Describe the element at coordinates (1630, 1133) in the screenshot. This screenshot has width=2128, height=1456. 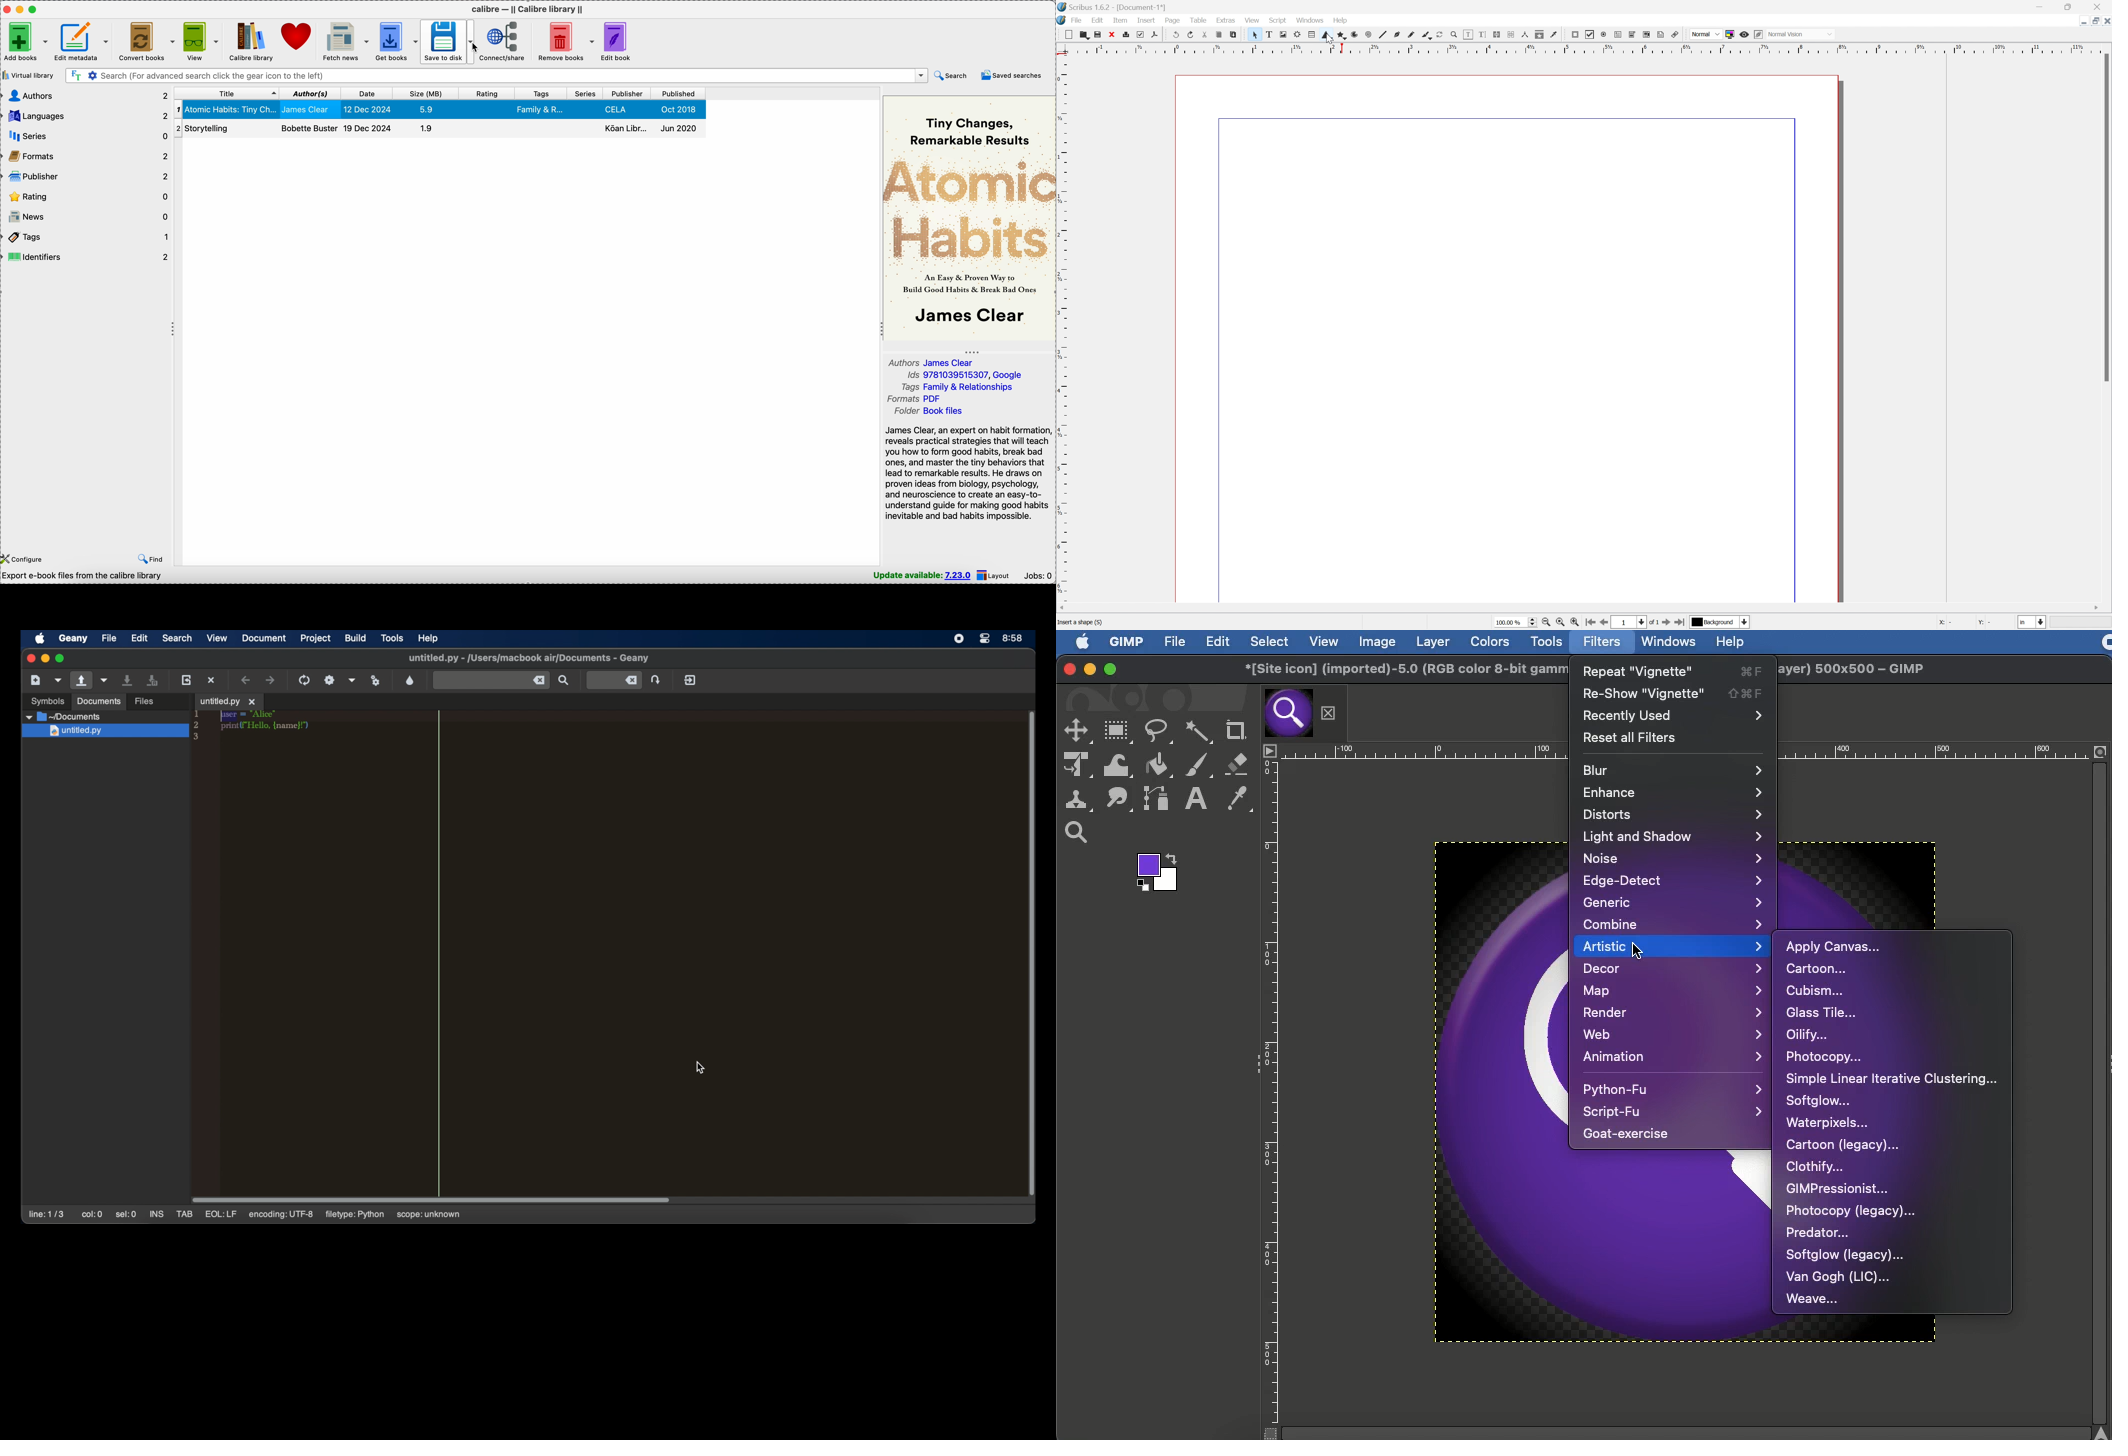
I see `Goat exercise` at that location.